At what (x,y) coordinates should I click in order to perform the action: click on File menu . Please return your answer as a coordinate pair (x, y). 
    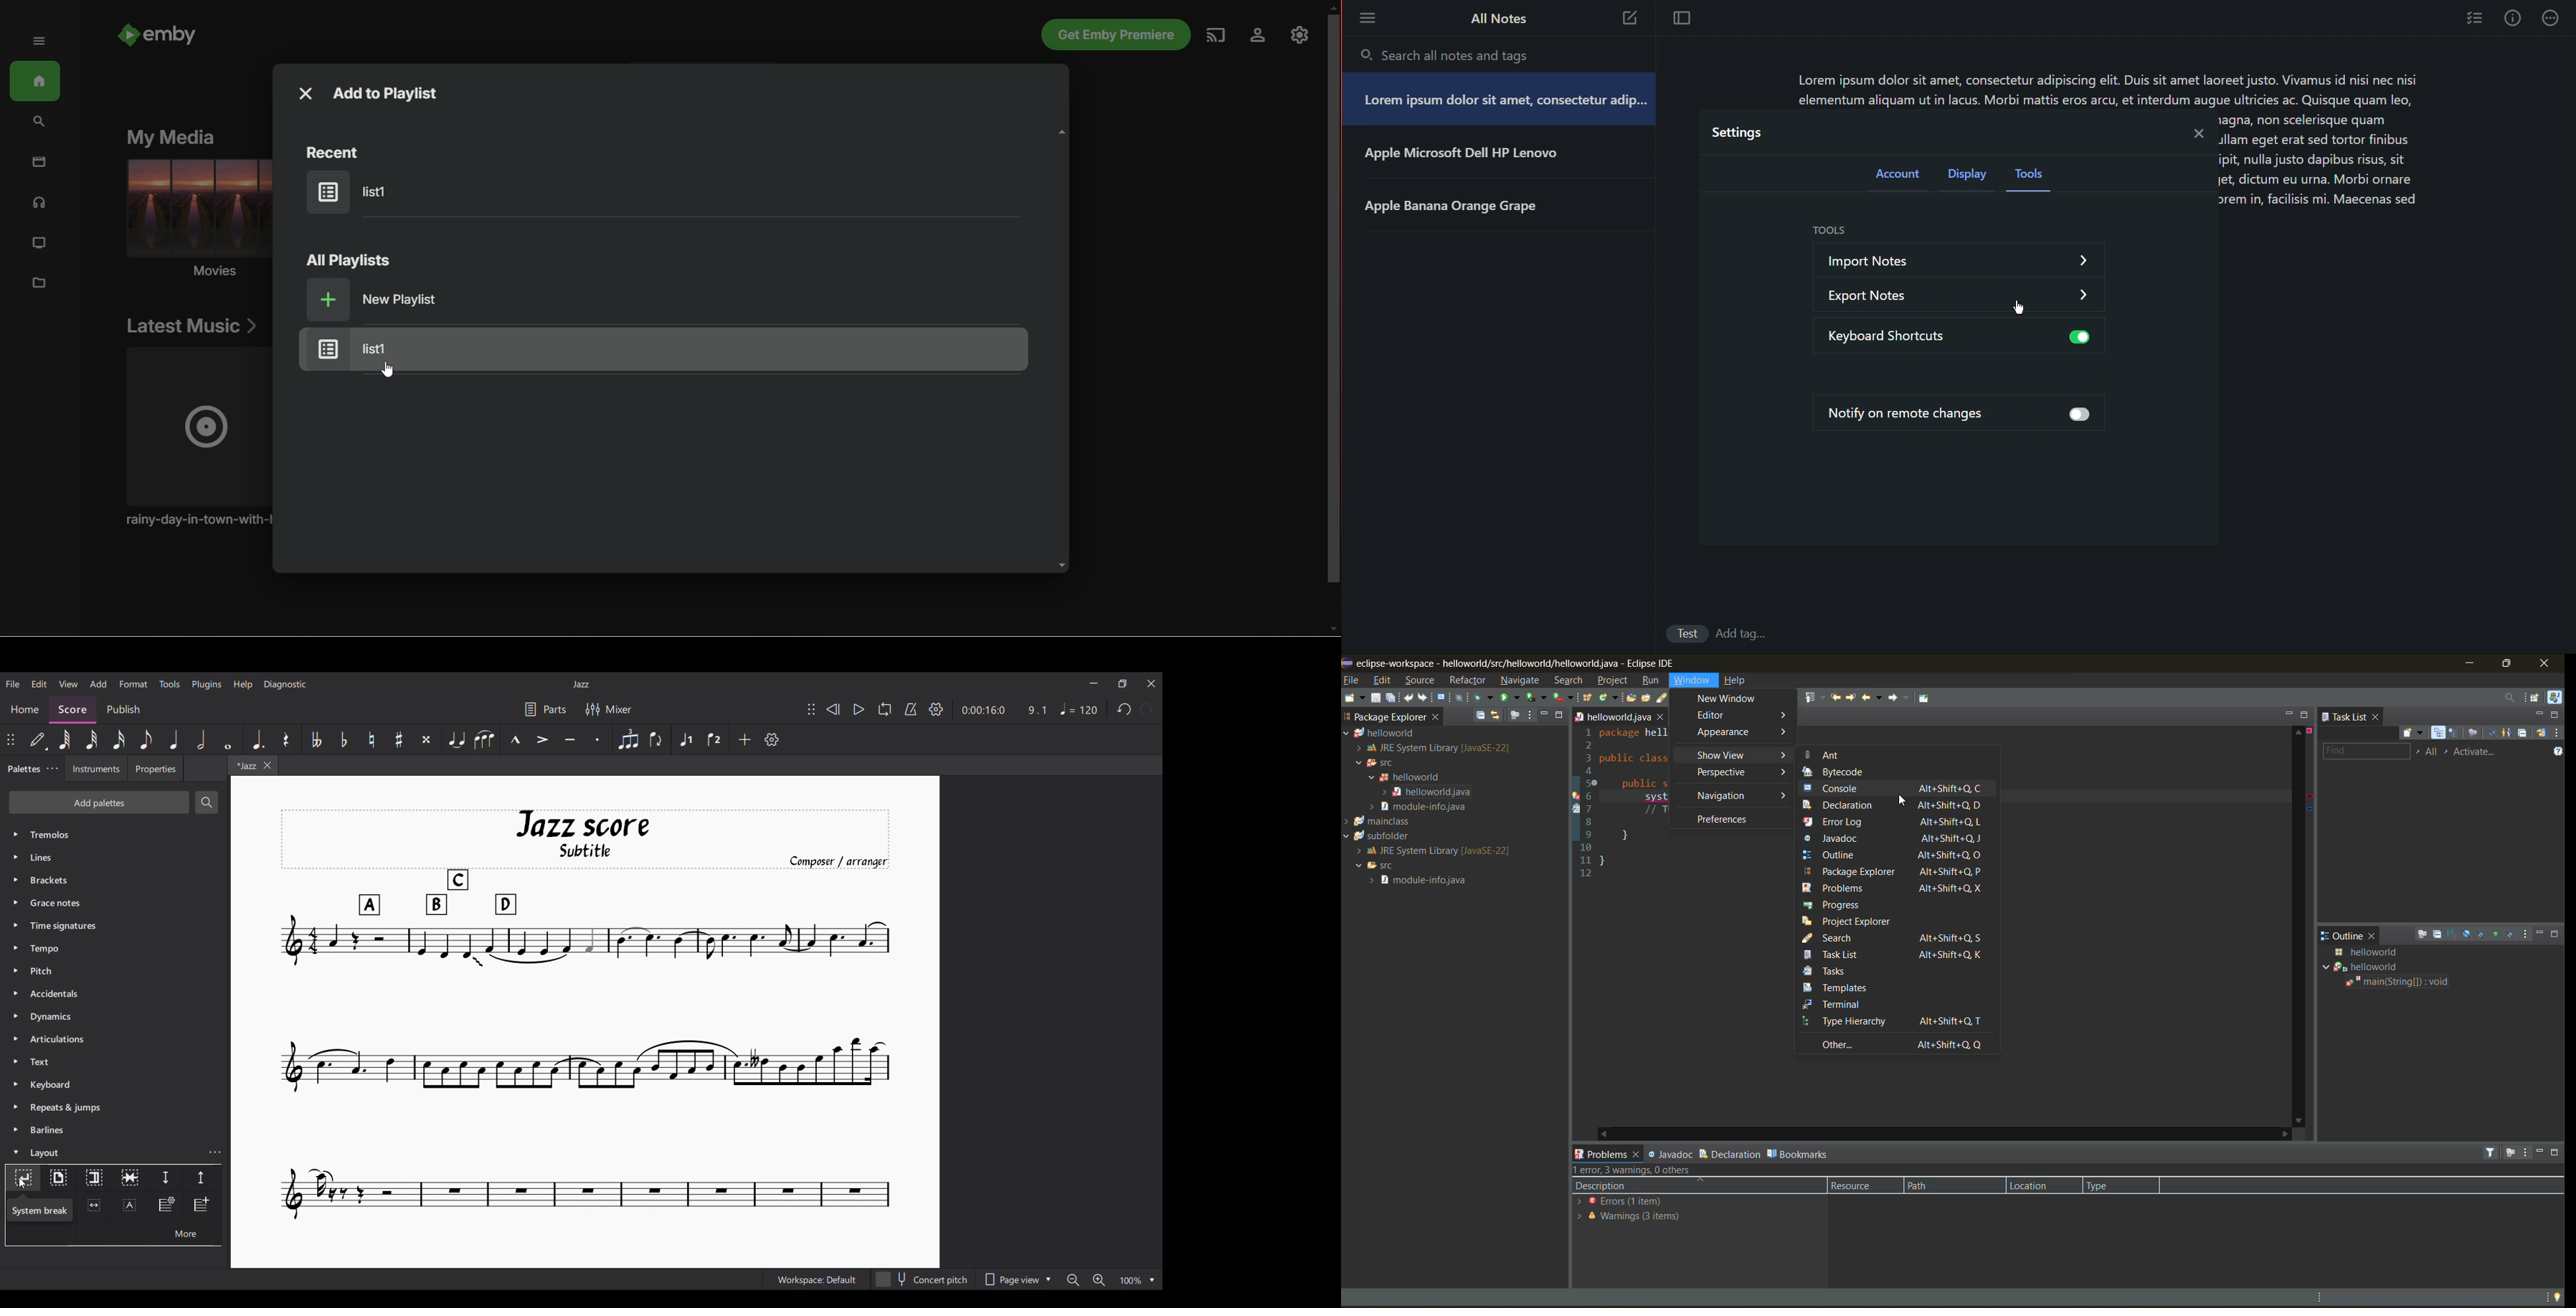
    Looking at the image, I should click on (13, 684).